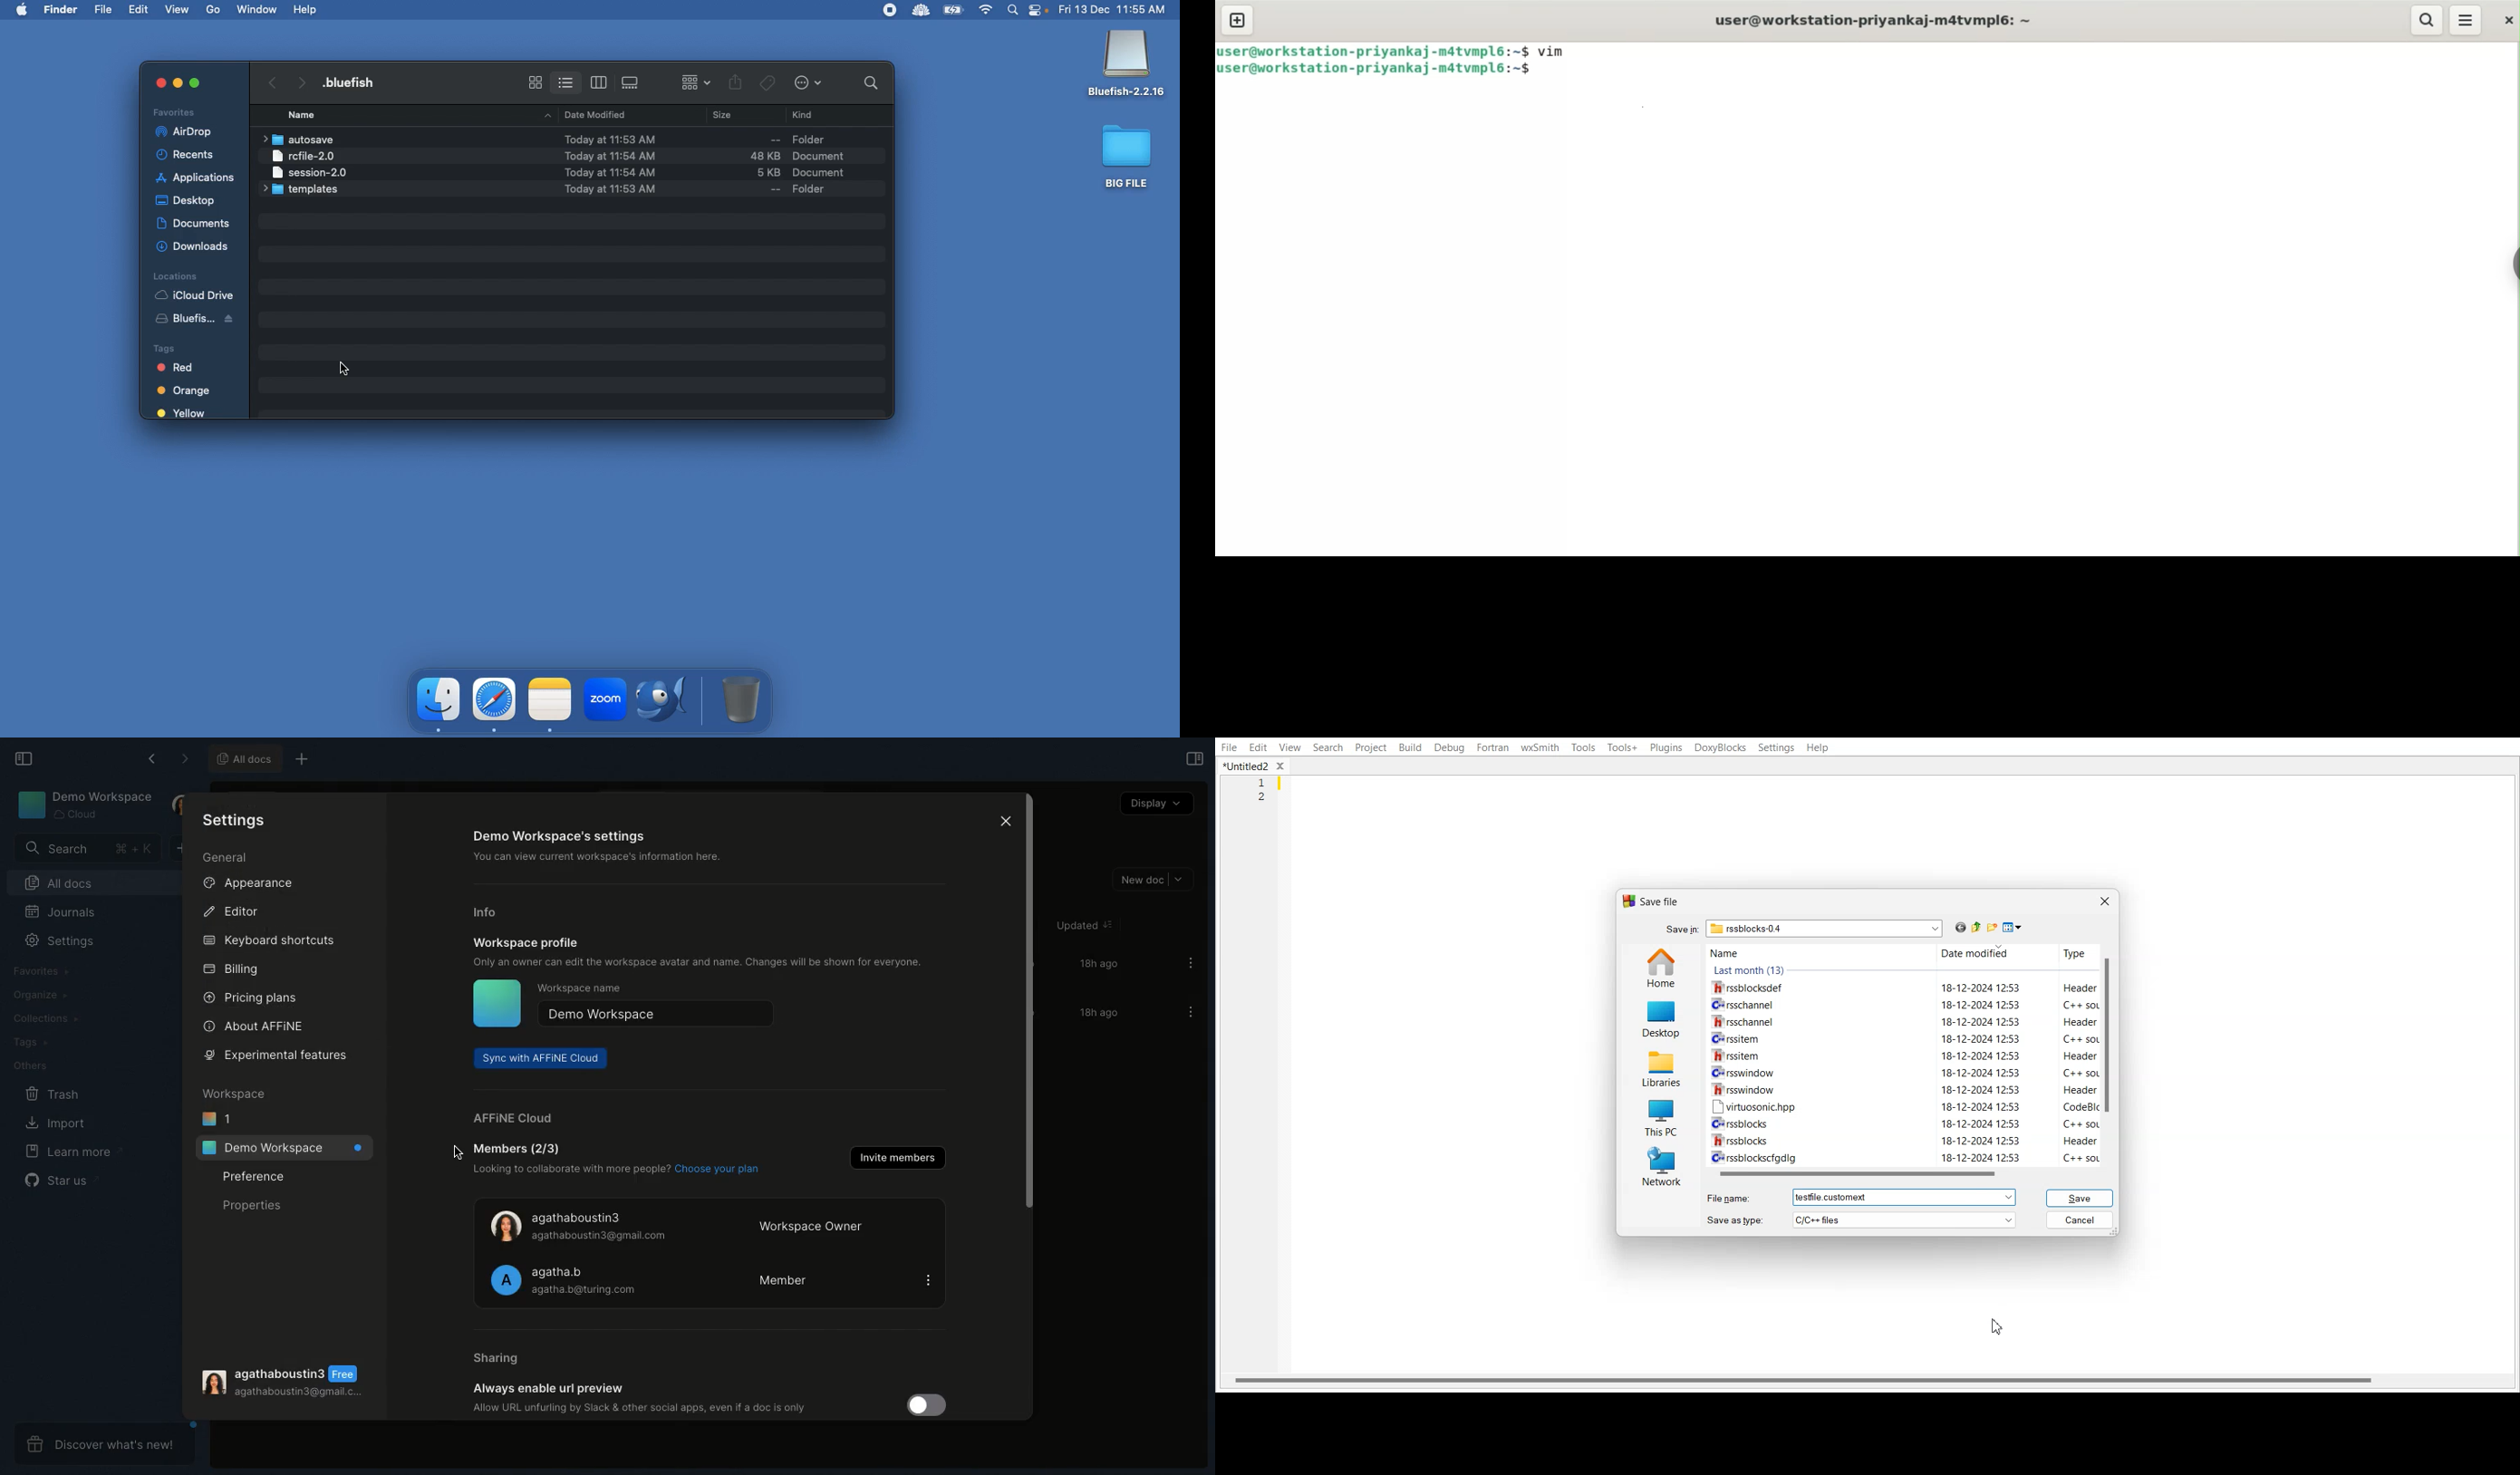 The image size is (2520, 1484). What do you see at coordinates (599, 82) in the screenshot?
I see `Column View` at bounding box center [599, 82].